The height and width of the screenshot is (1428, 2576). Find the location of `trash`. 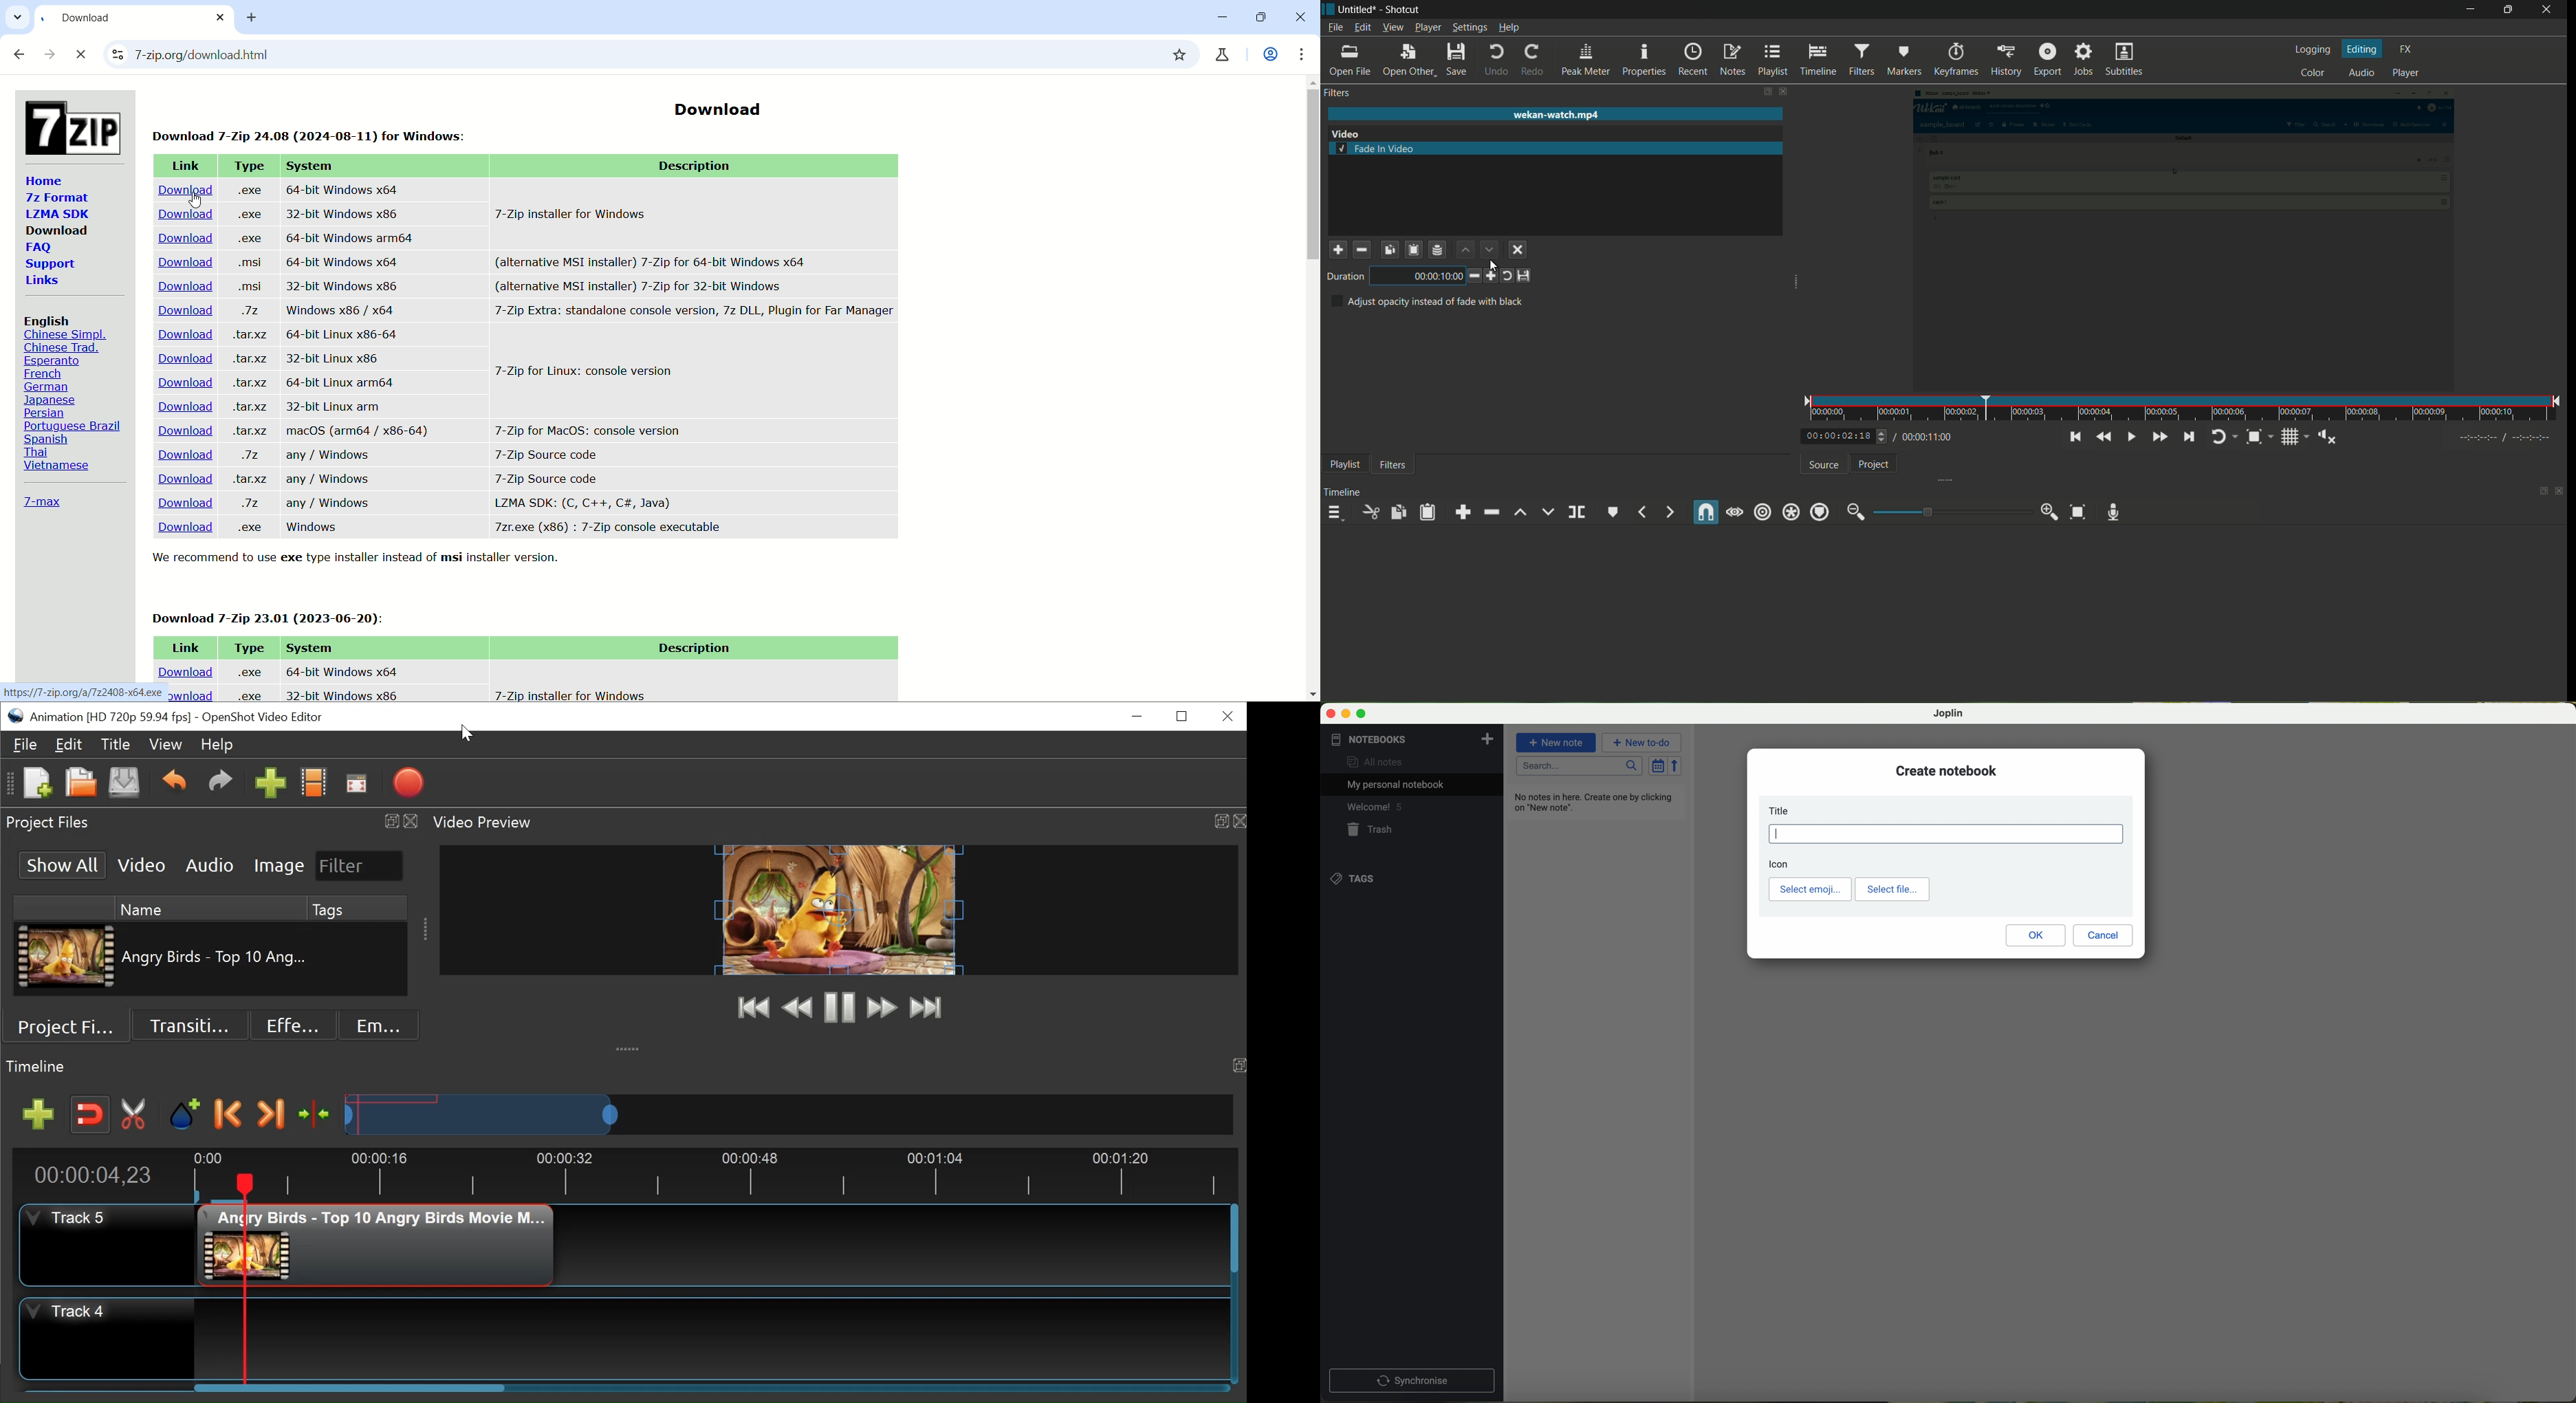

trash is located at coordinates (1370, 831).